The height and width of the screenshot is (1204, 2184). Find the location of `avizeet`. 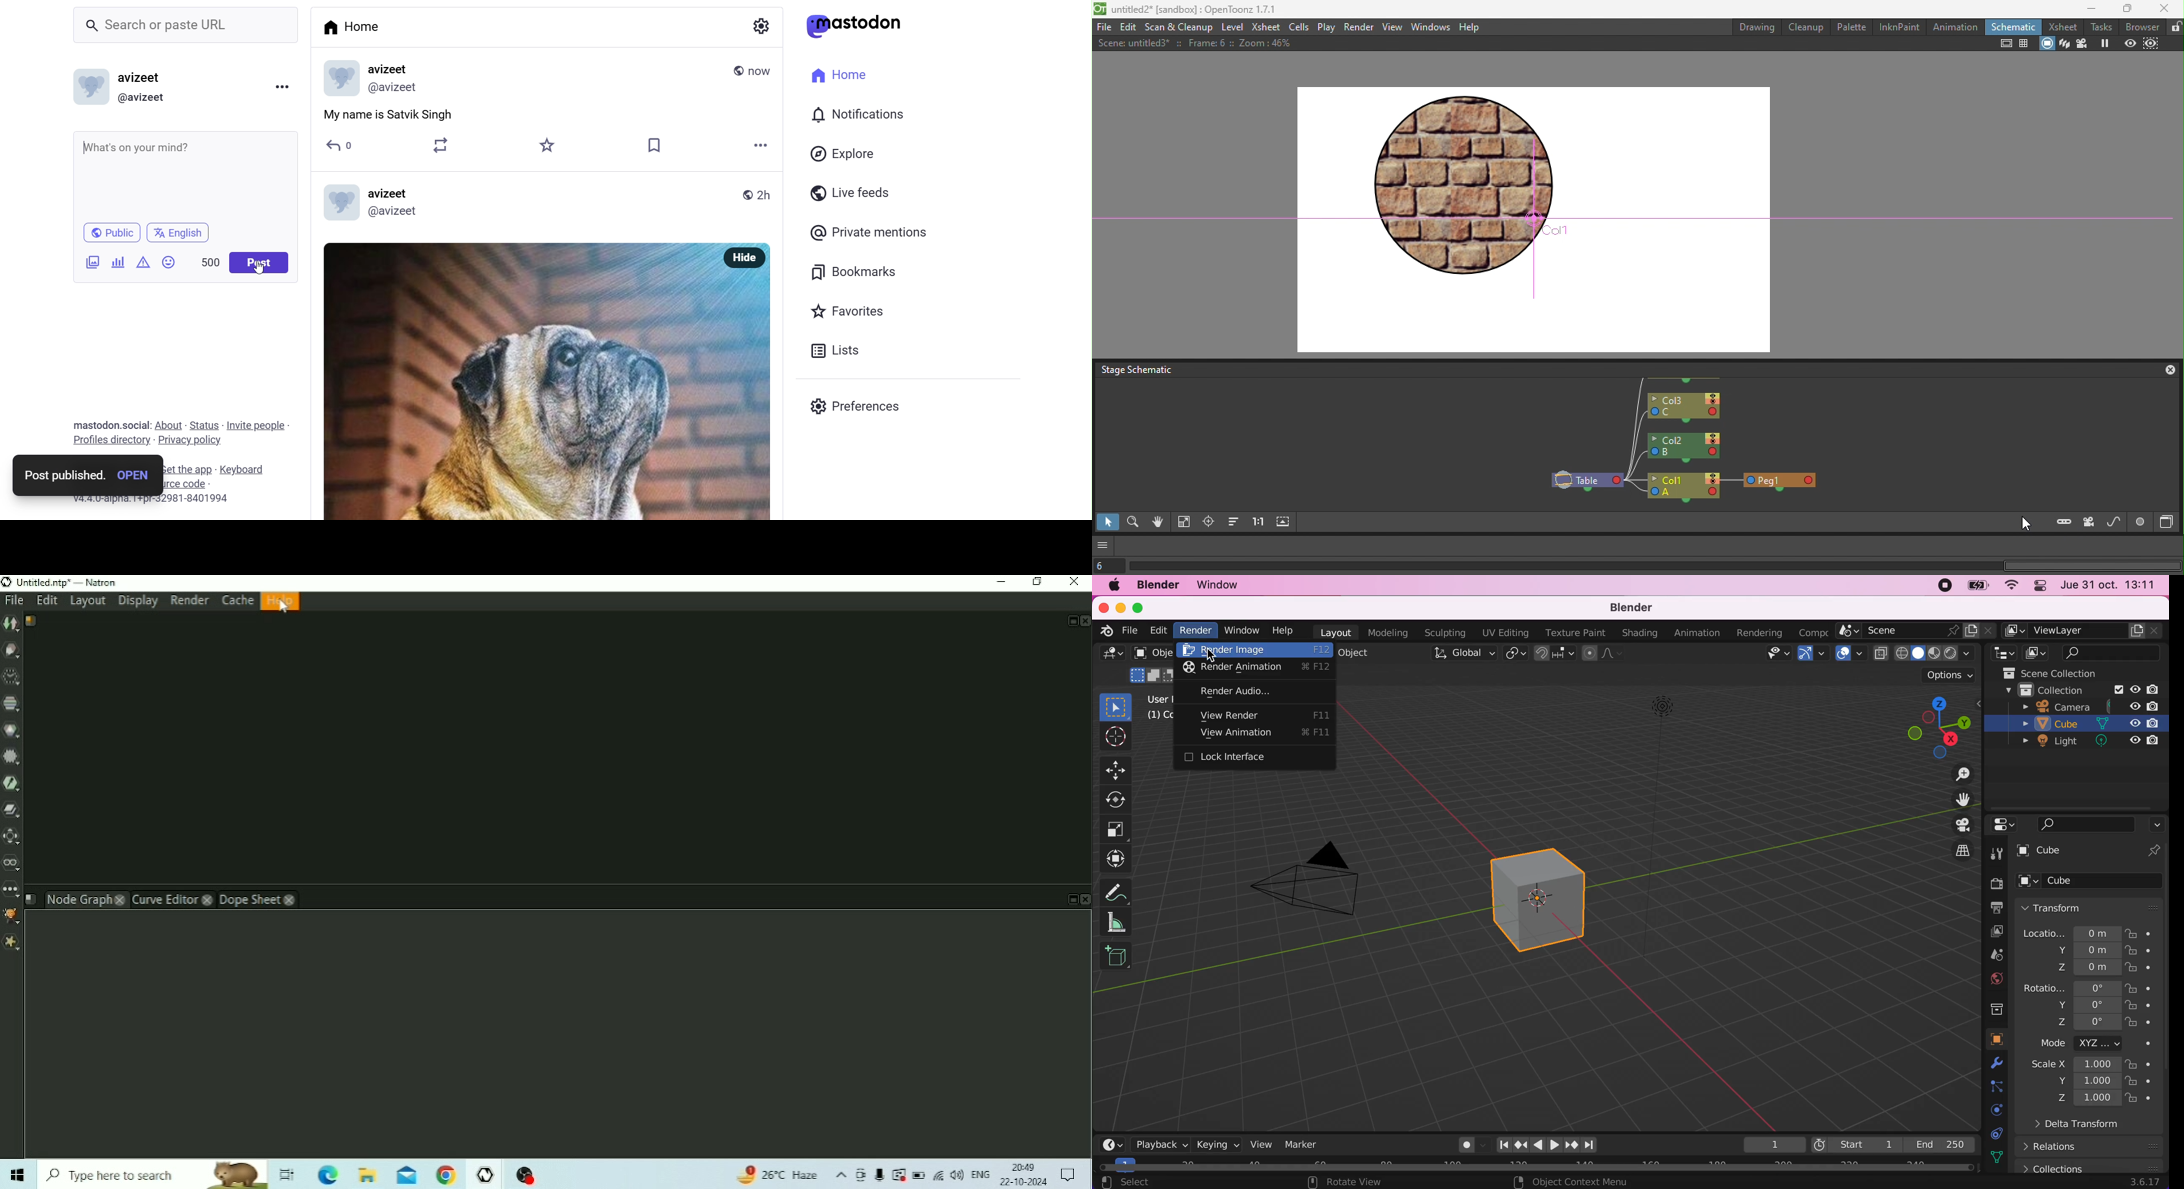

avizeet is located at coordinates (390, 194).